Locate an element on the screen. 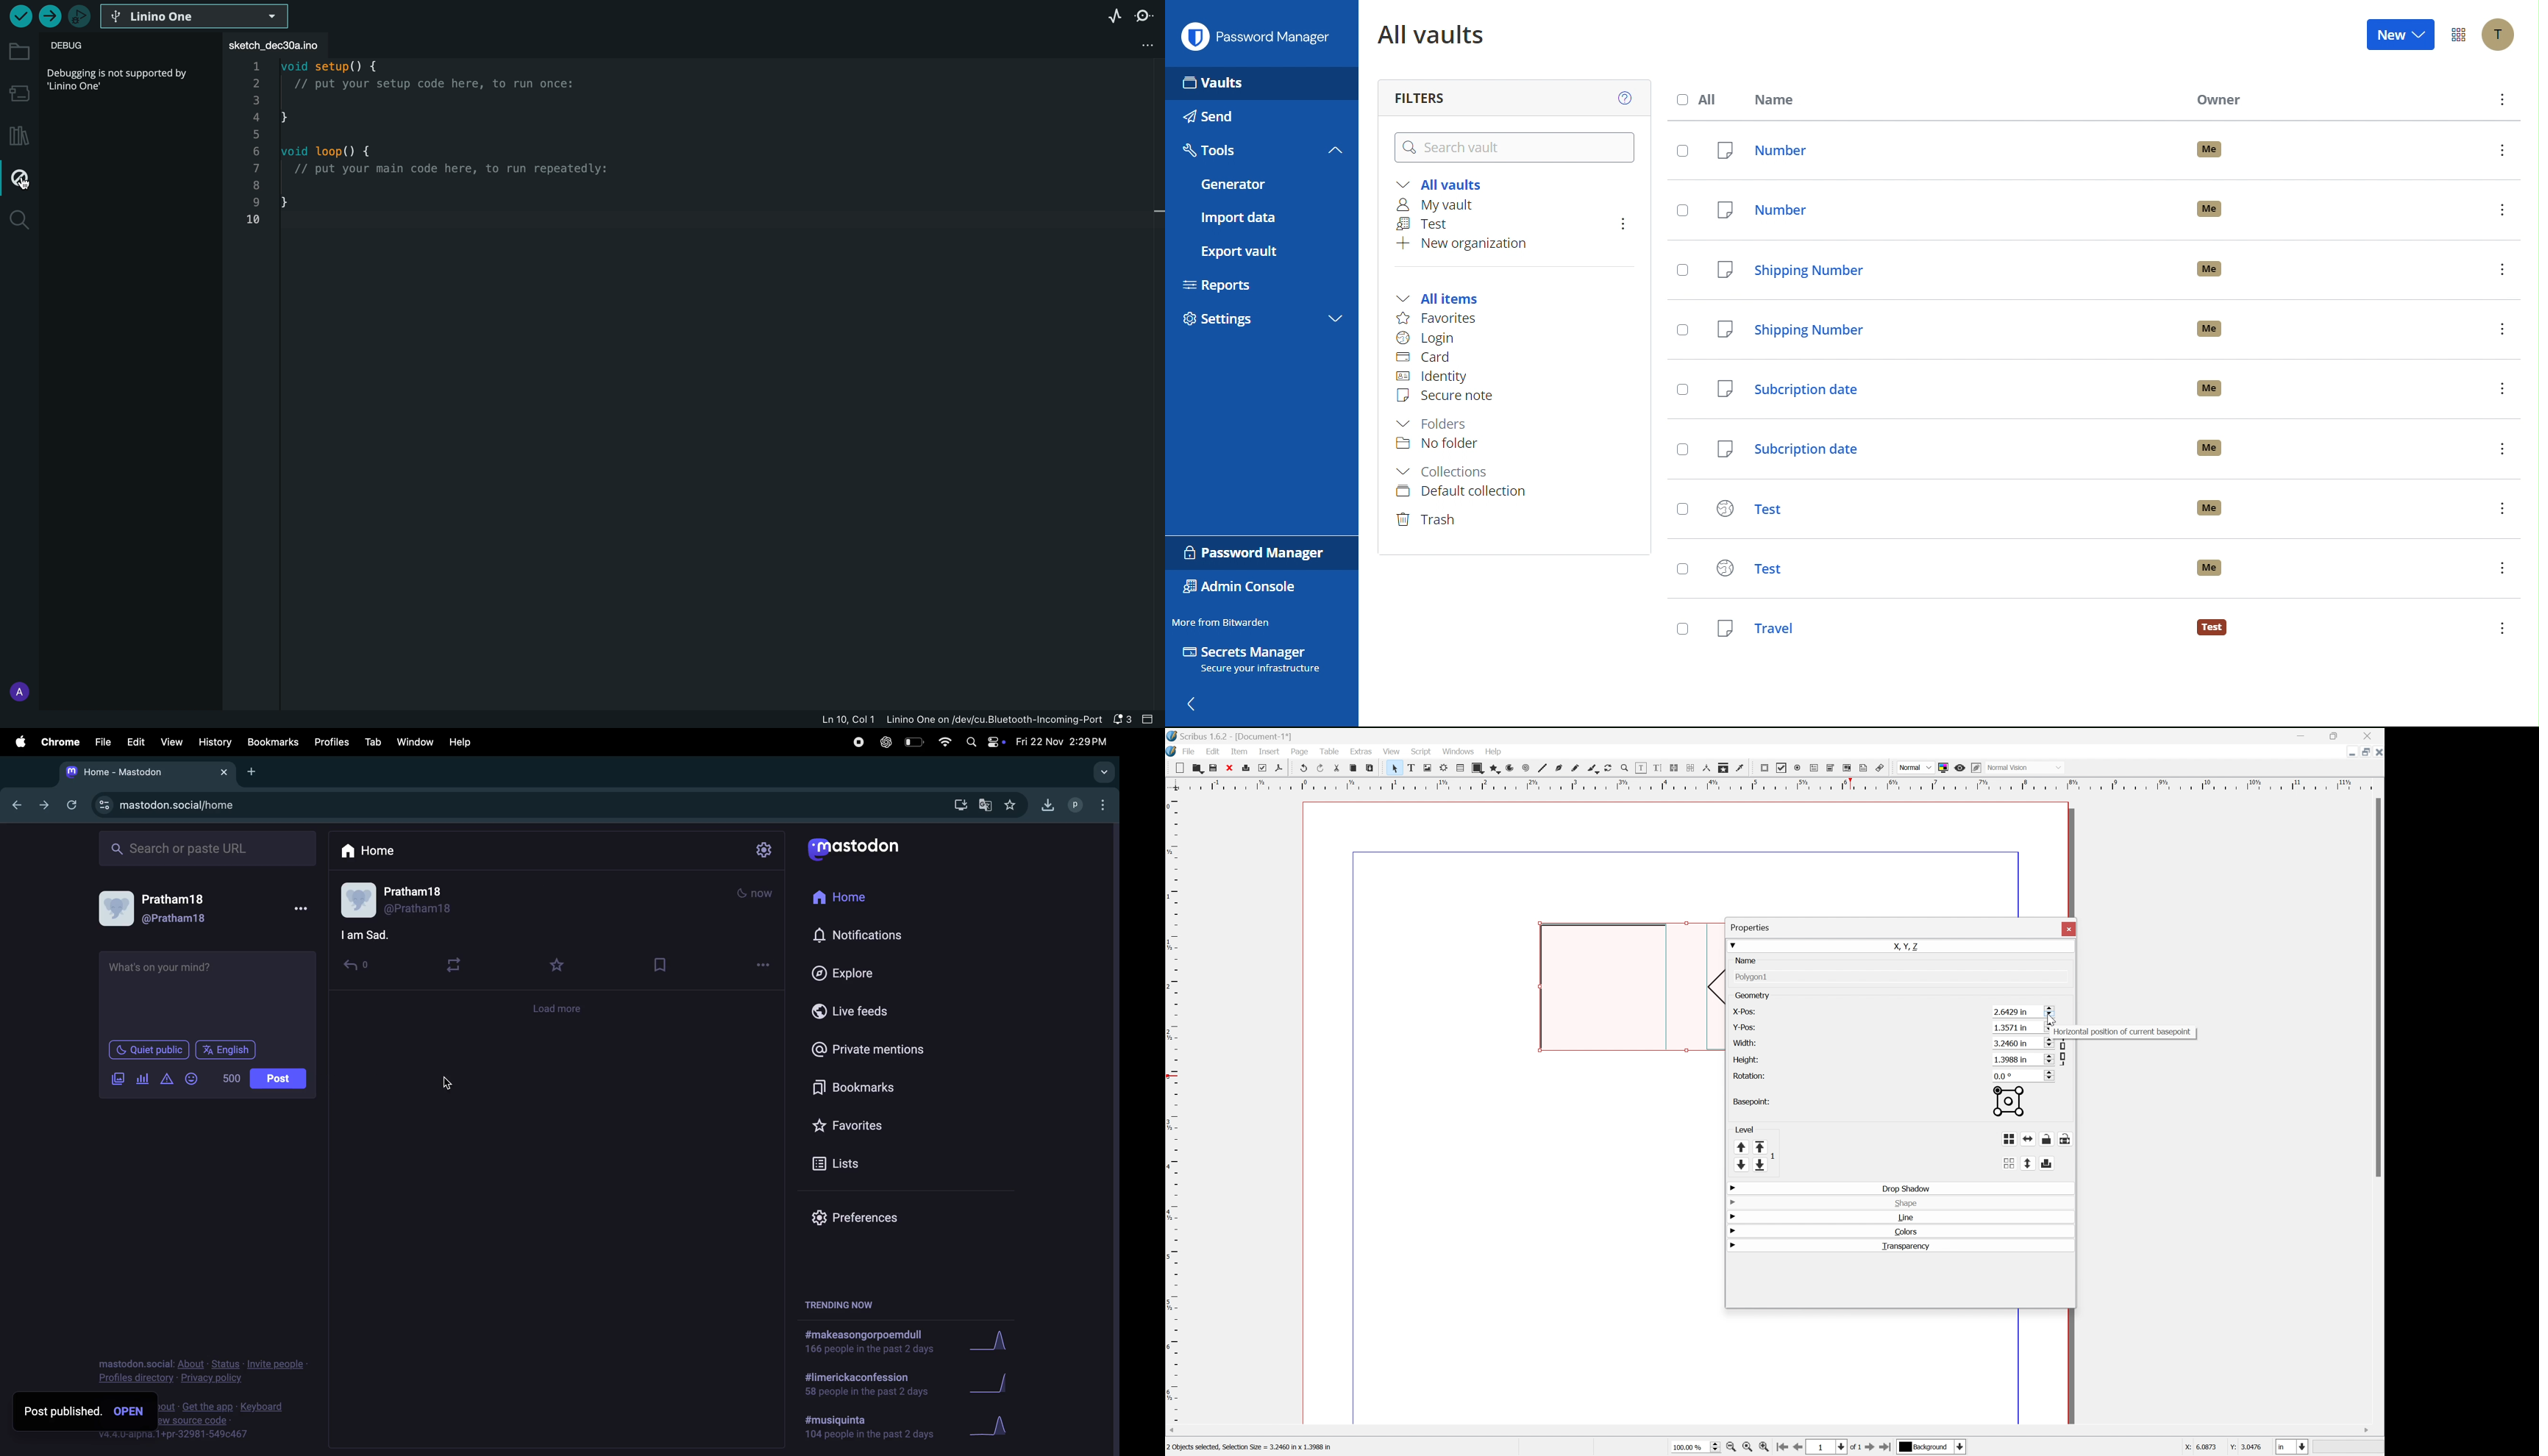 This screenshot has height=1456, width=2548. chrome is located at coordinates (57, 741).